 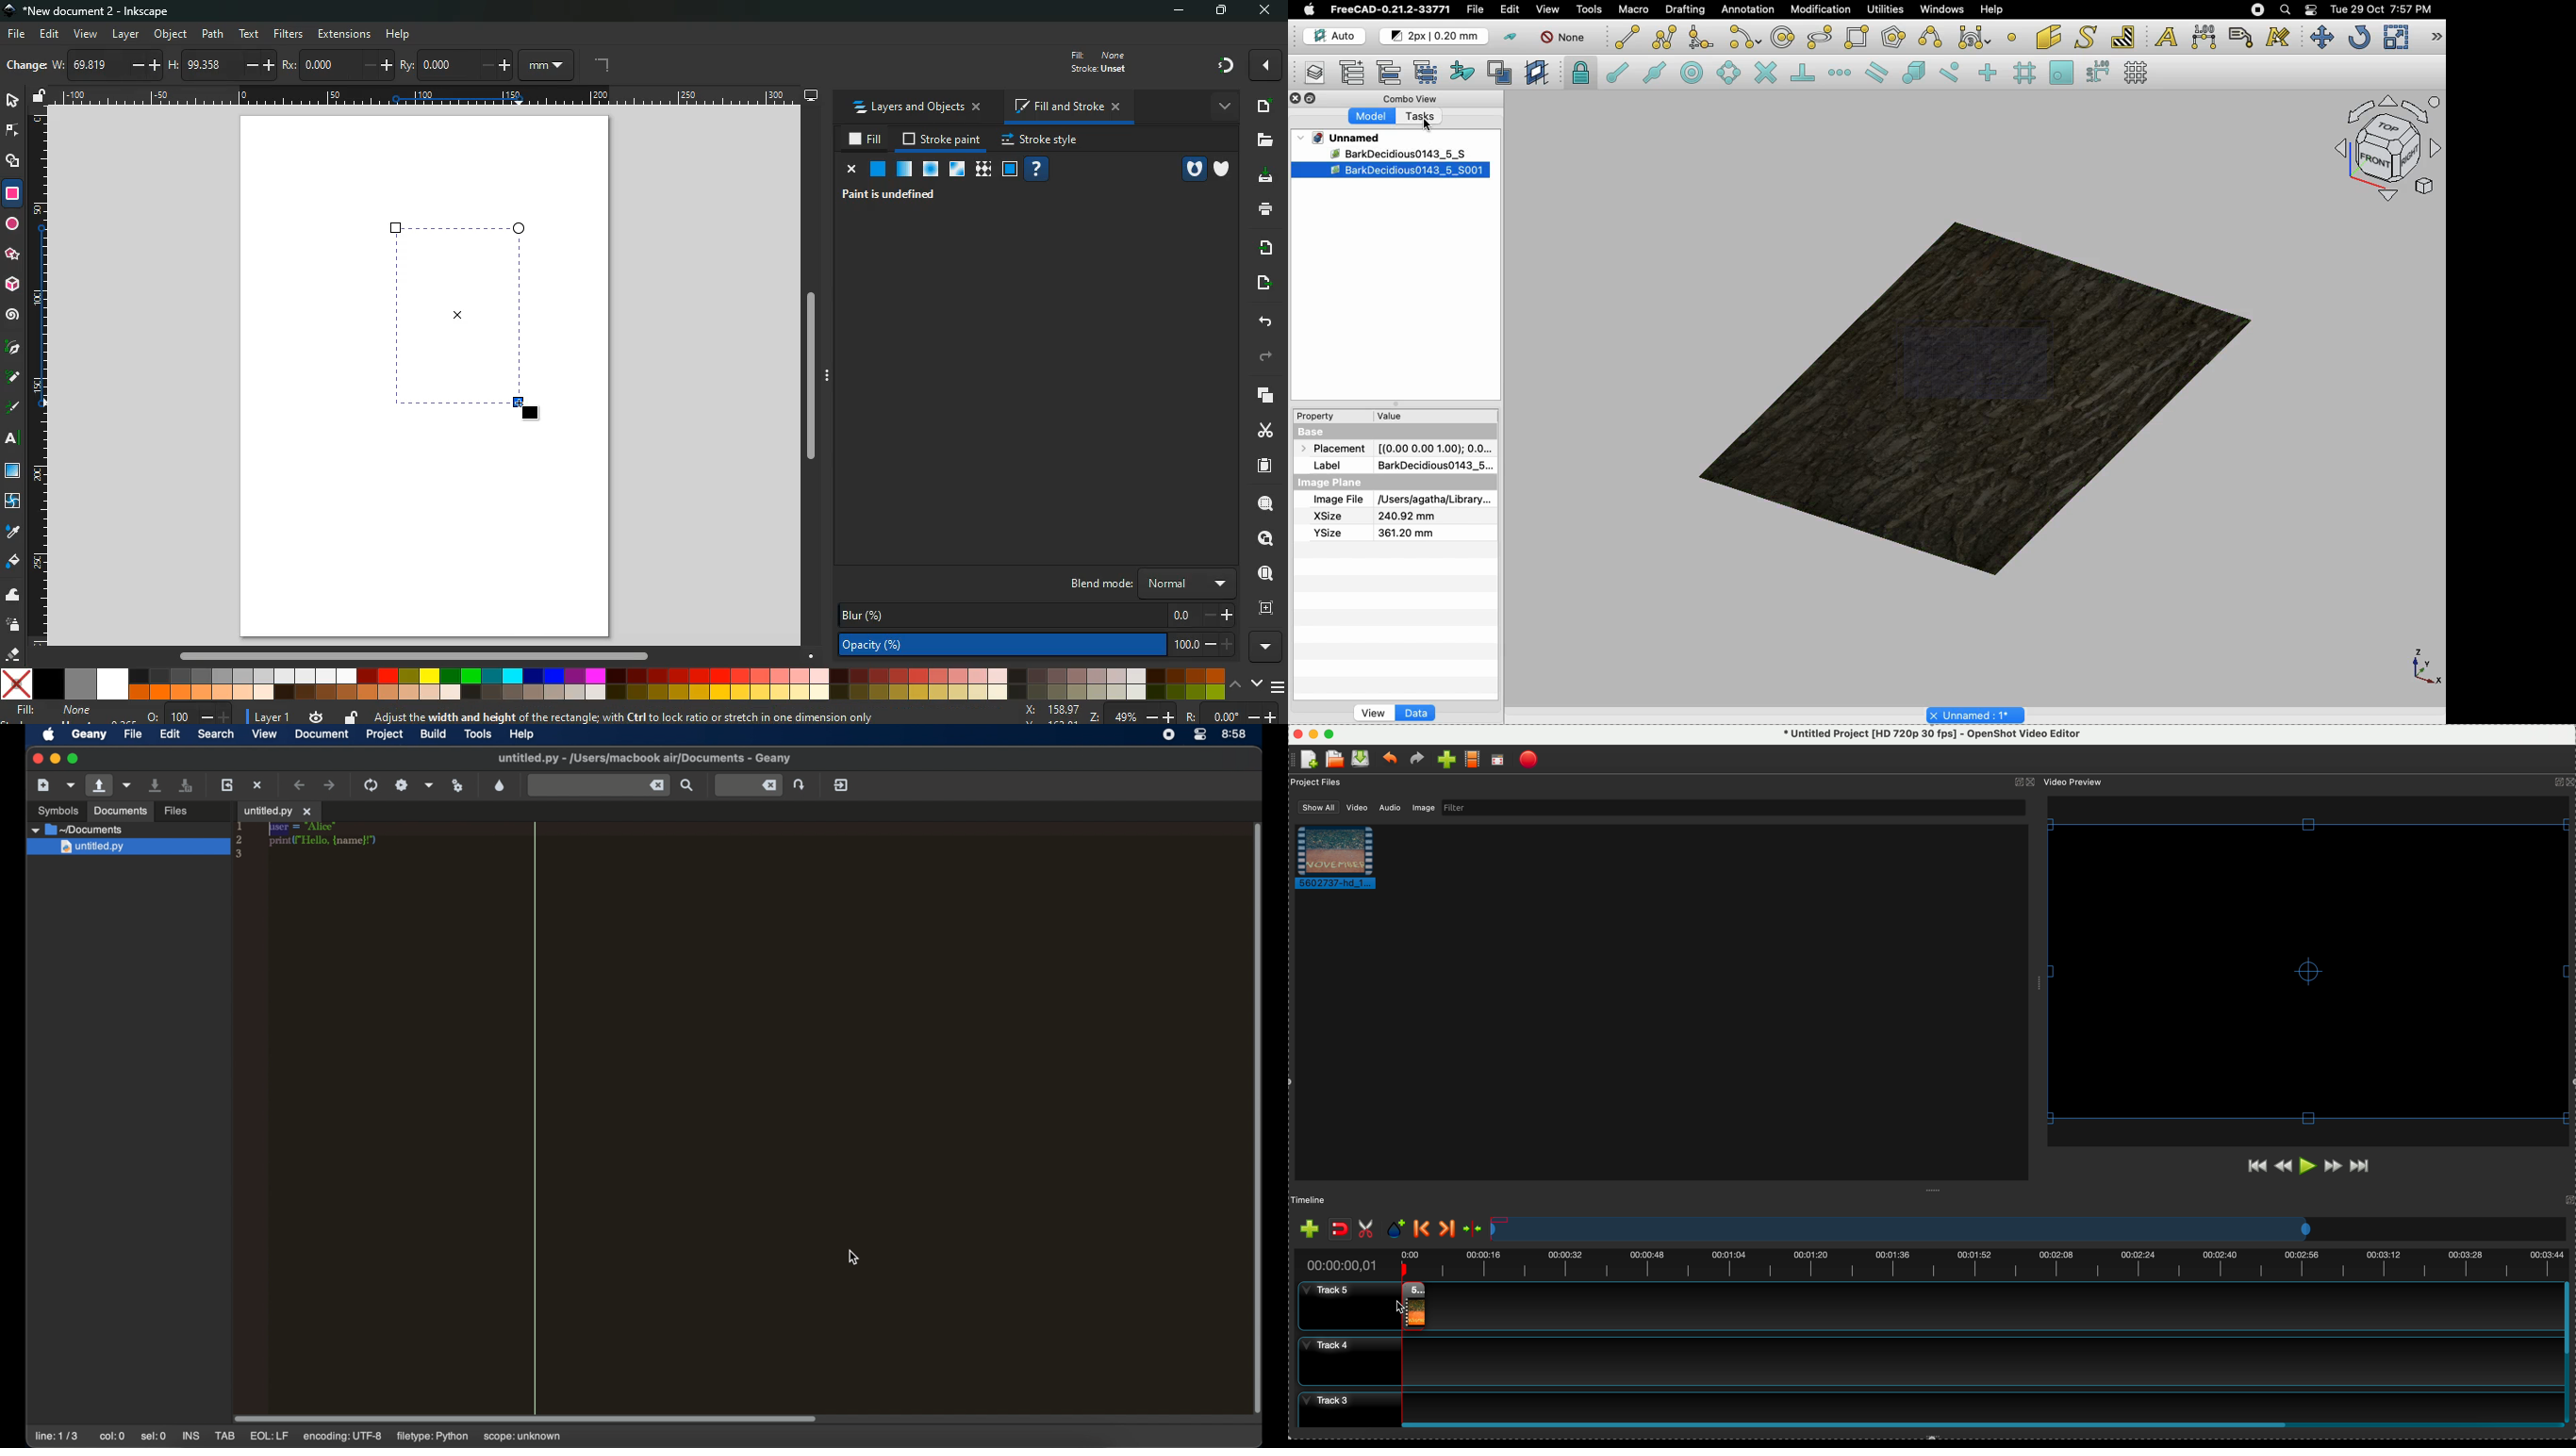 I want to click on Window Expanding, so click(x=2036, y=981).